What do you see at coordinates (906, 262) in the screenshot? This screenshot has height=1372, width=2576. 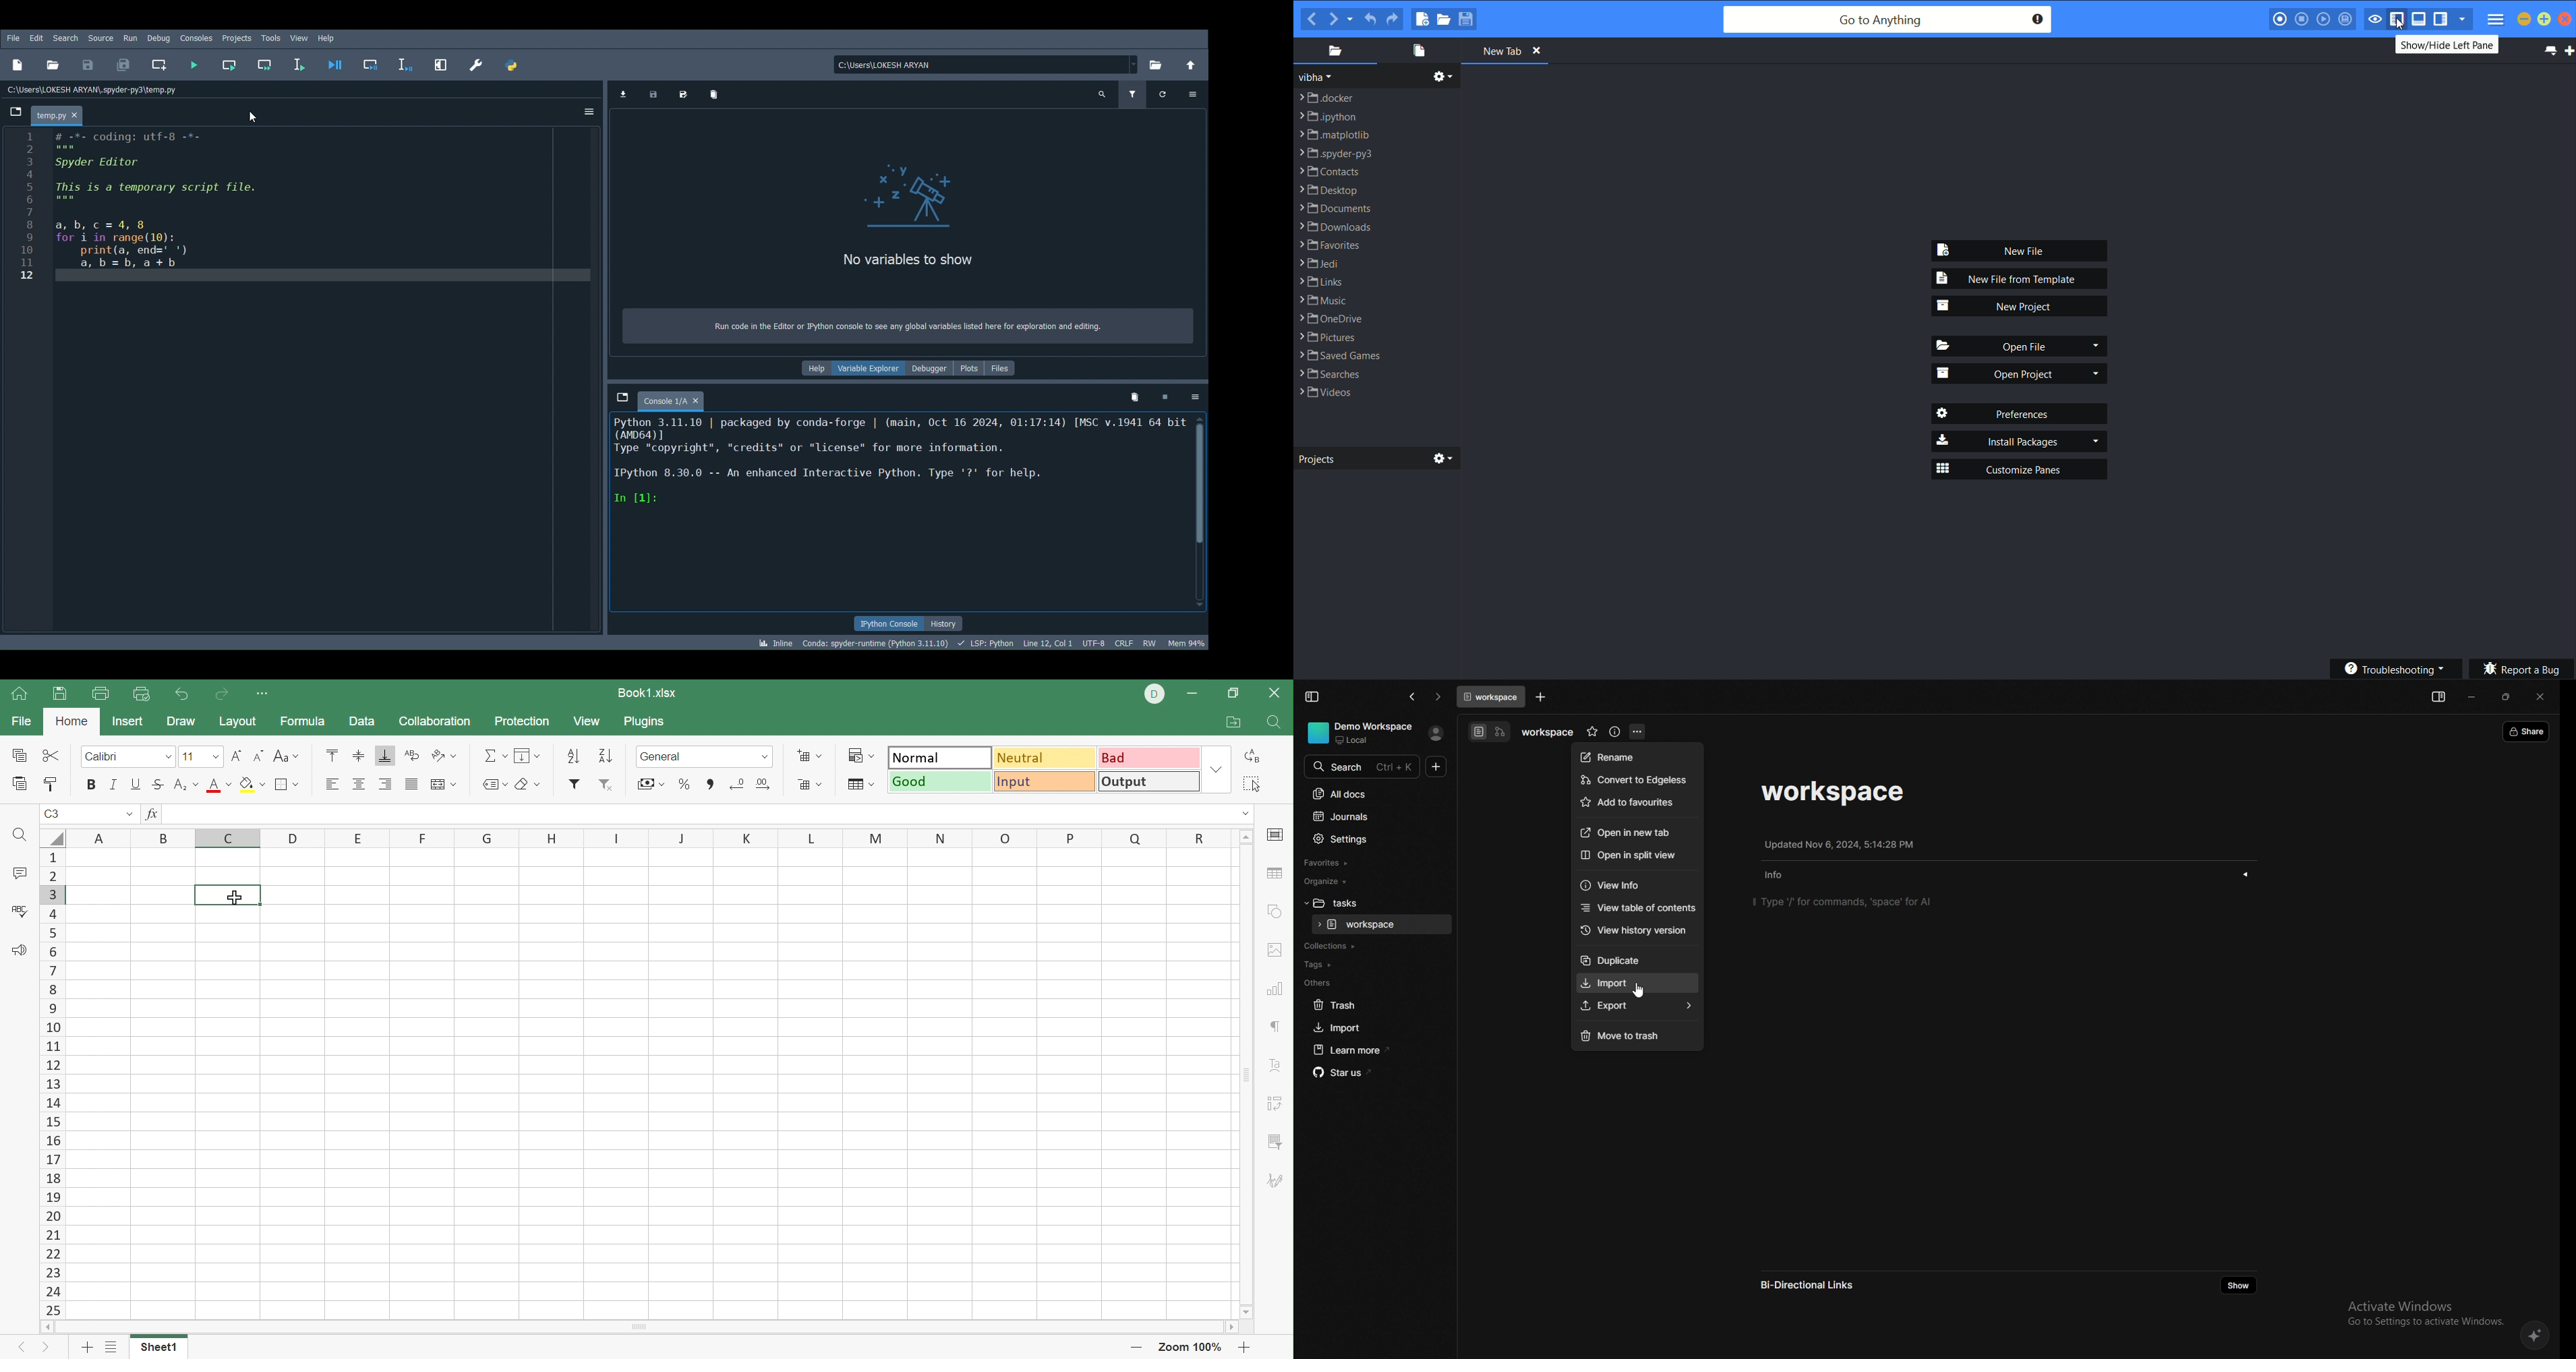 I see `No variables to show` at bounding box center [906, 262].